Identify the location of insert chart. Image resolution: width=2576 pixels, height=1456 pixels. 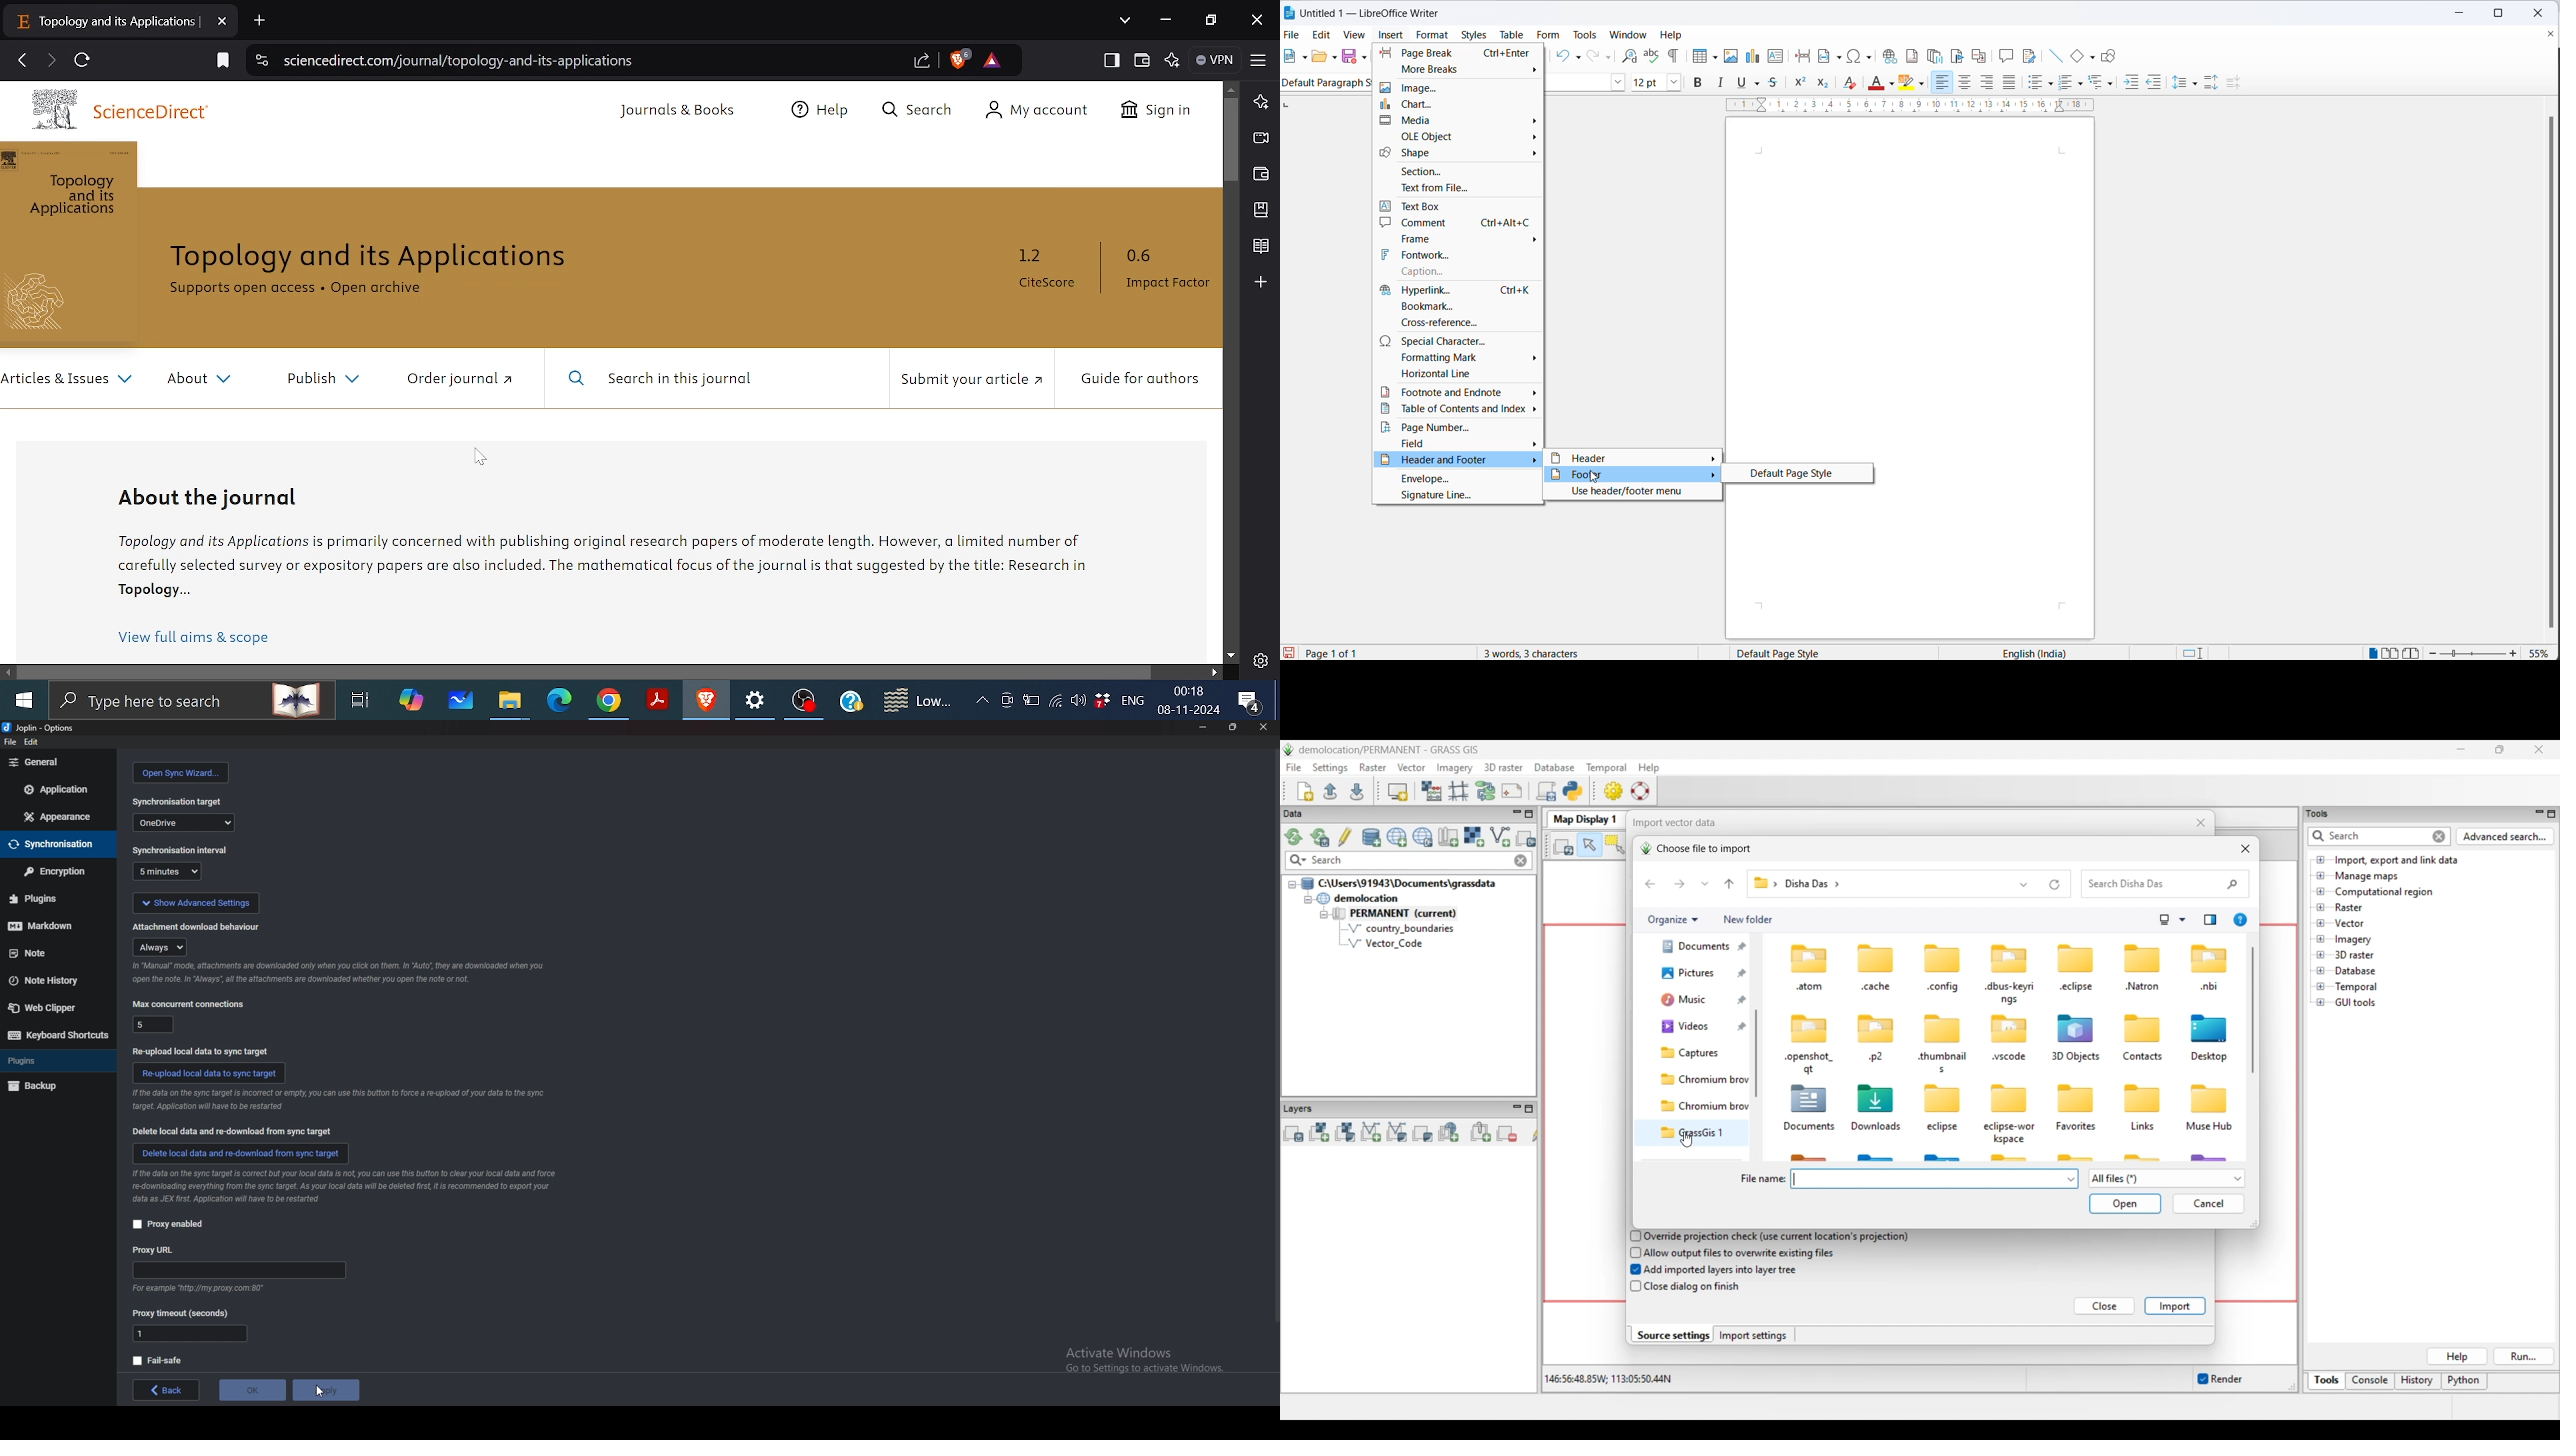
(1754, 57).